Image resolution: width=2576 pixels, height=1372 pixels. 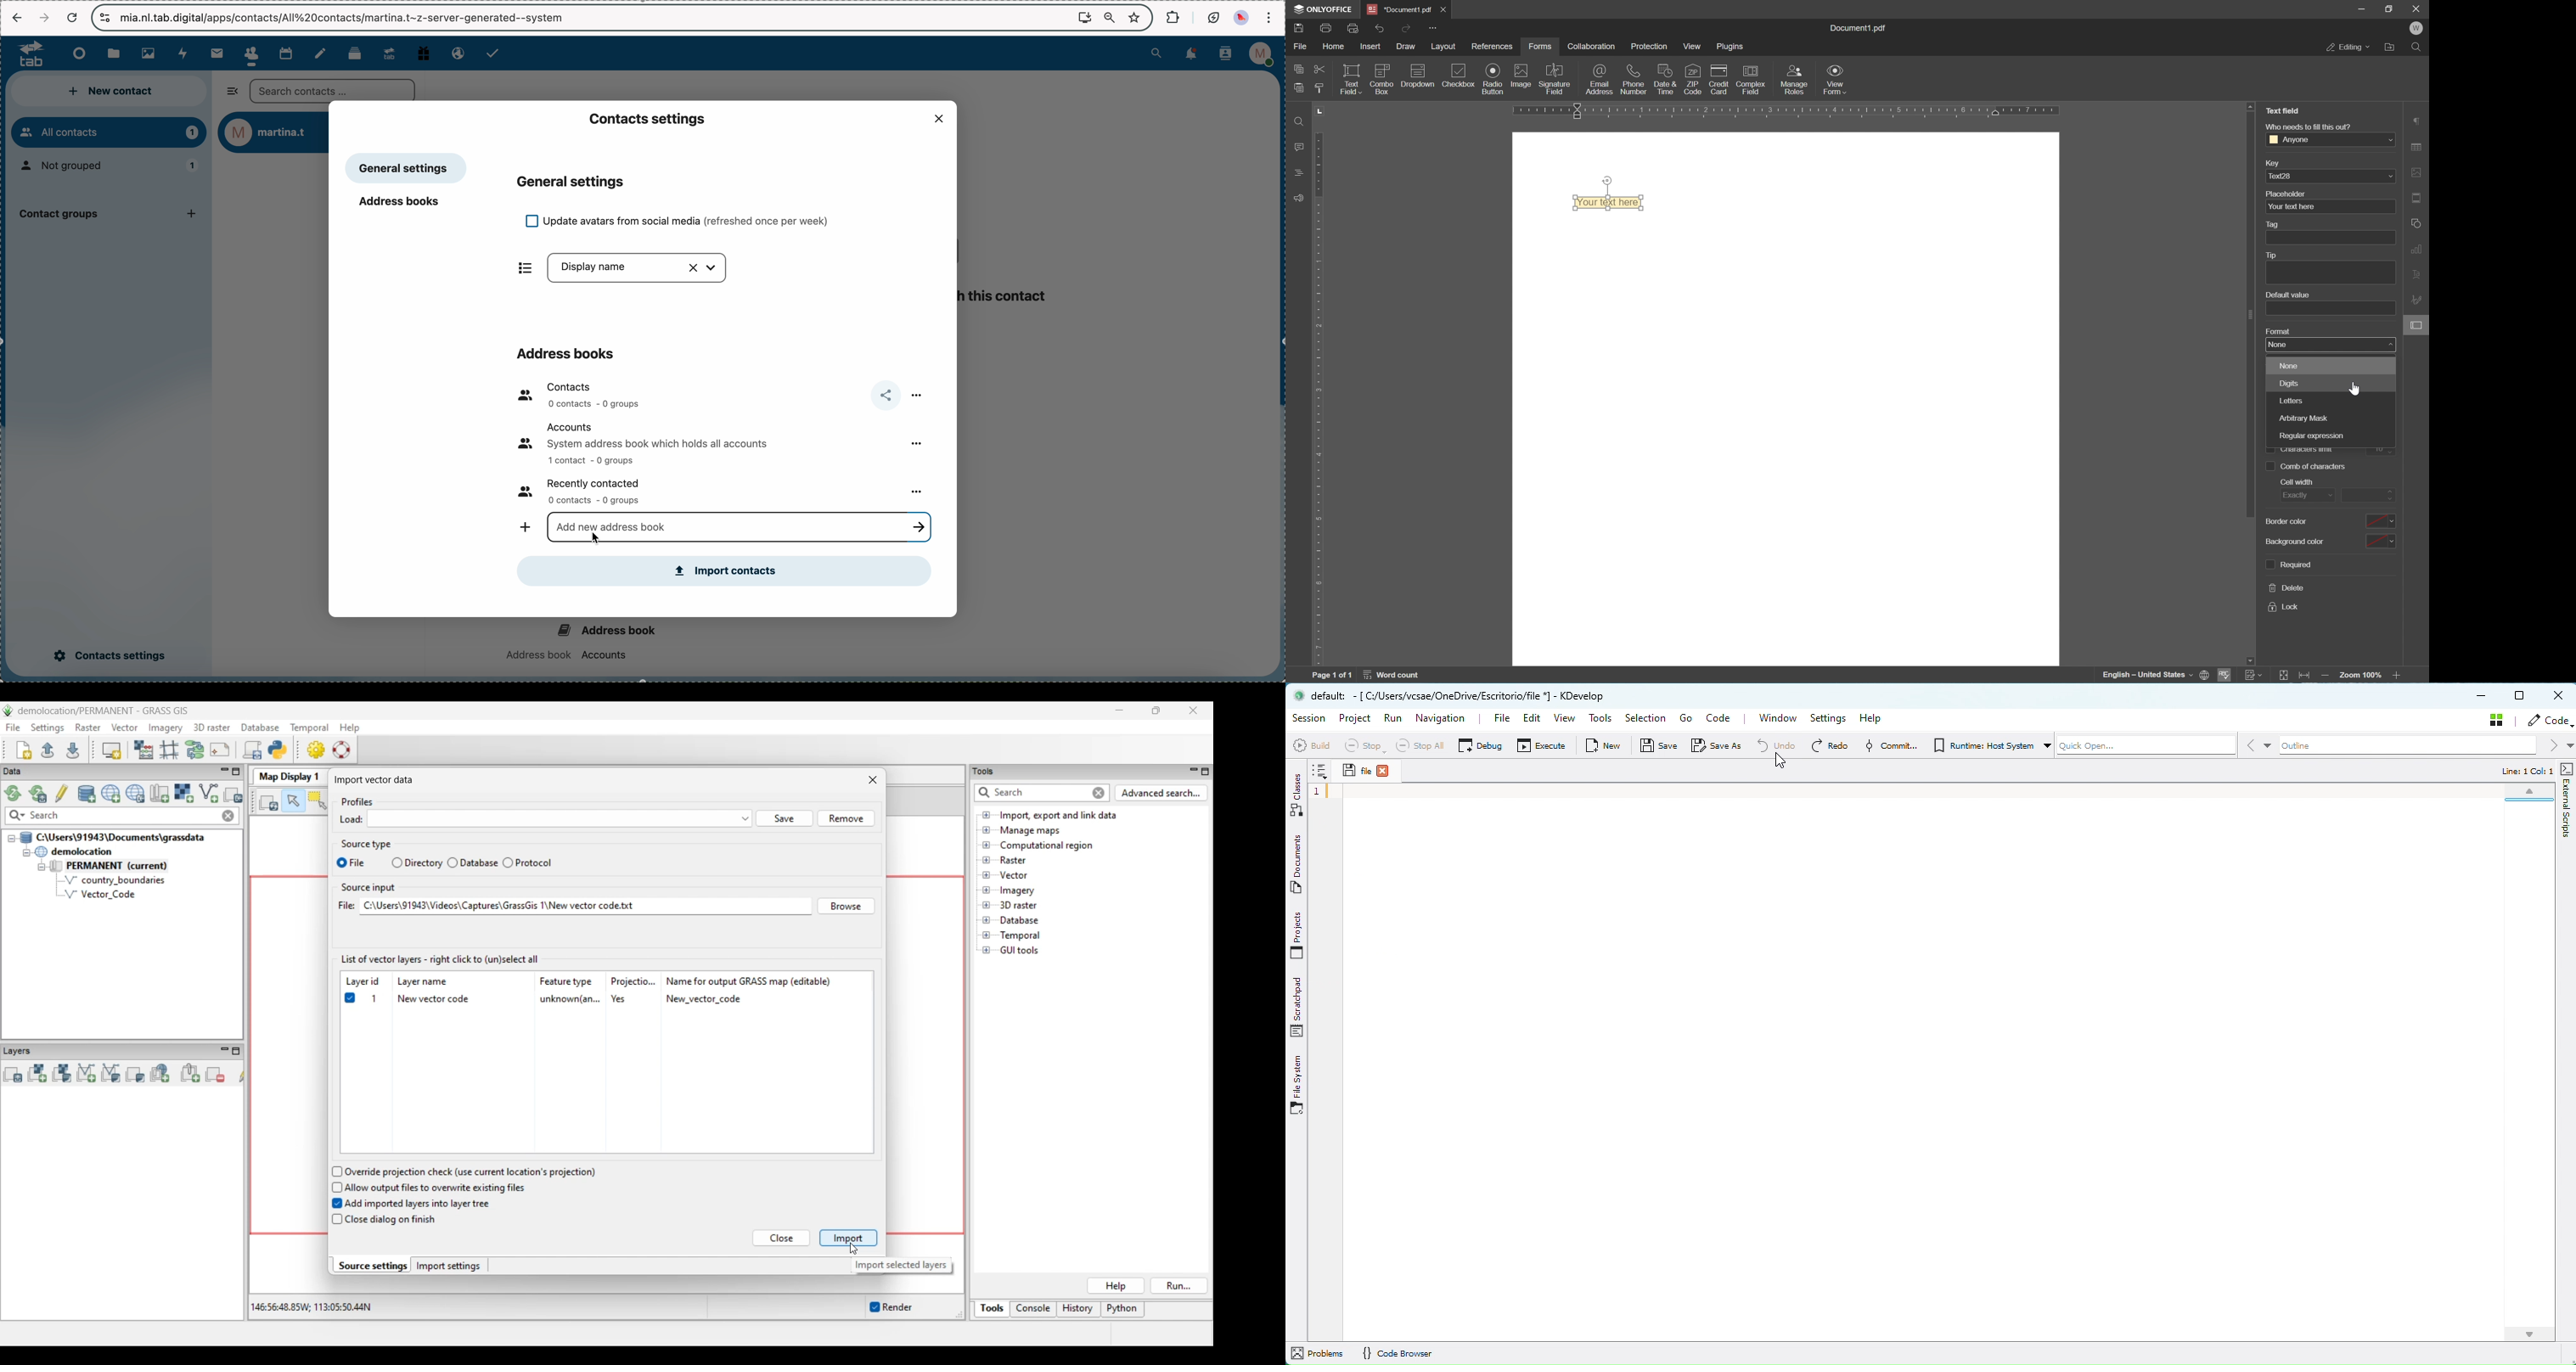 I want to click on dropdown, so click(x=1417, y=91).